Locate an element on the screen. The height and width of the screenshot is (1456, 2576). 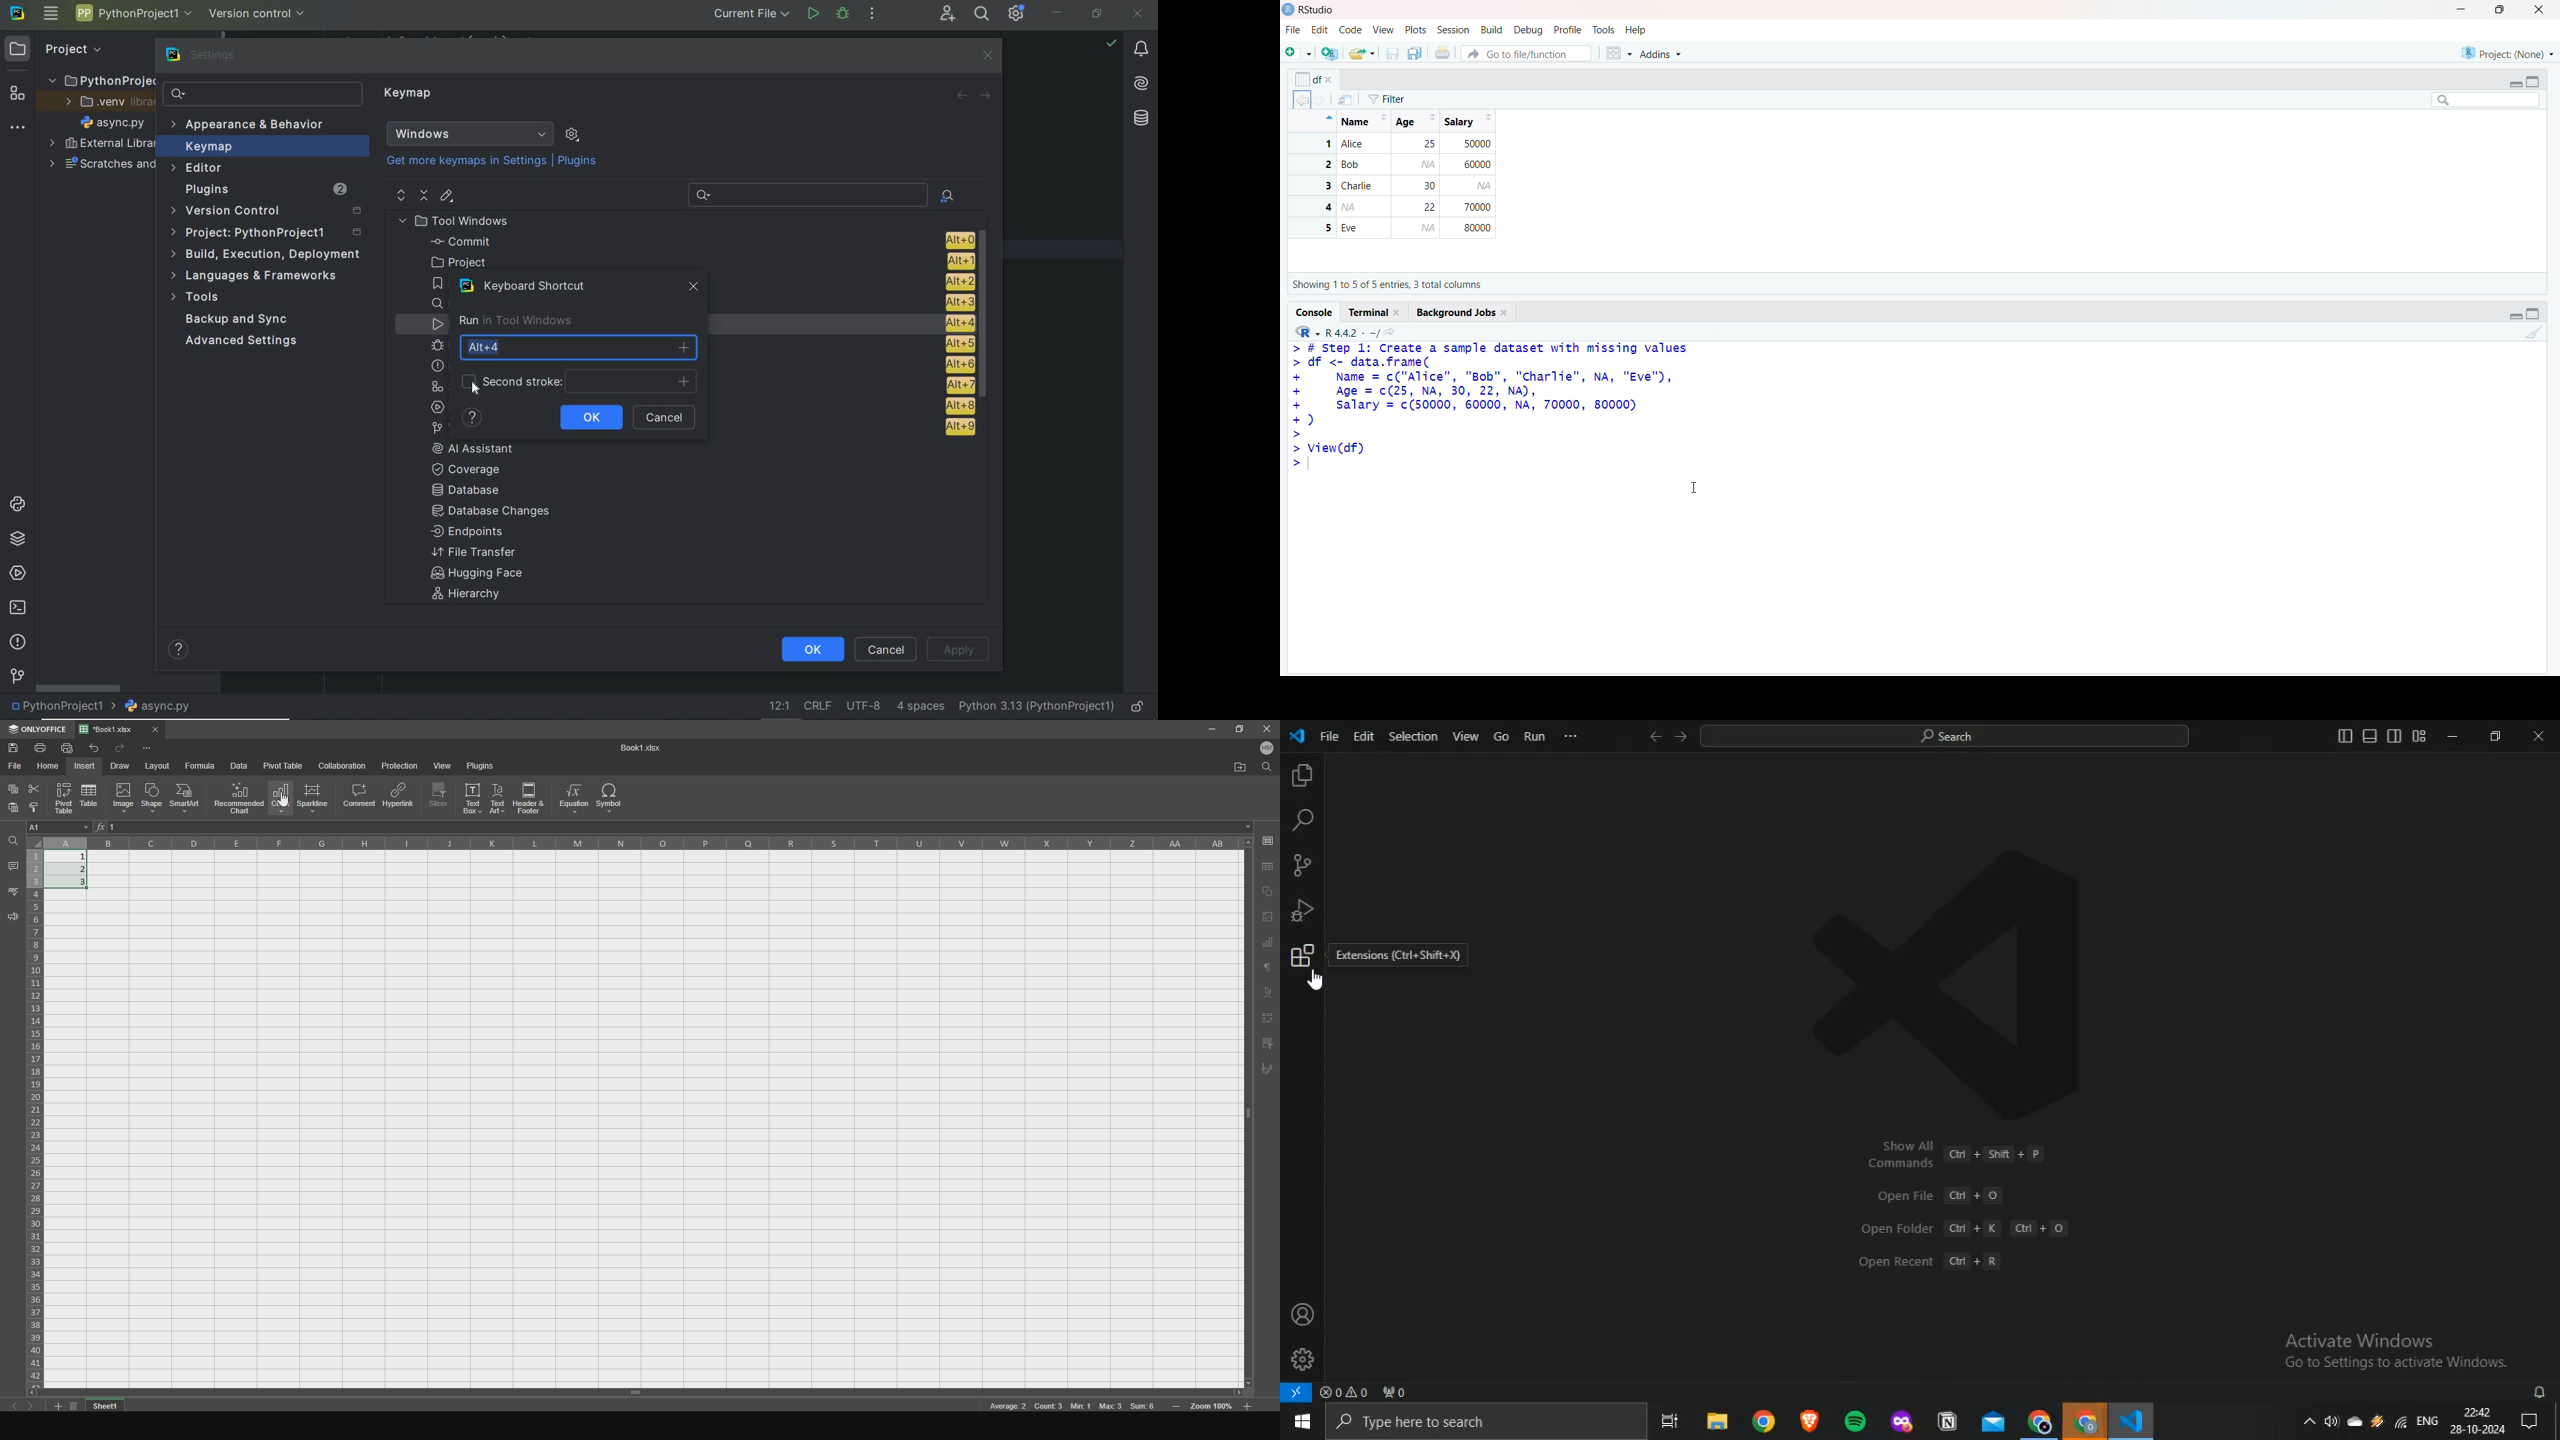
system name is located at coordinates (17, 14).